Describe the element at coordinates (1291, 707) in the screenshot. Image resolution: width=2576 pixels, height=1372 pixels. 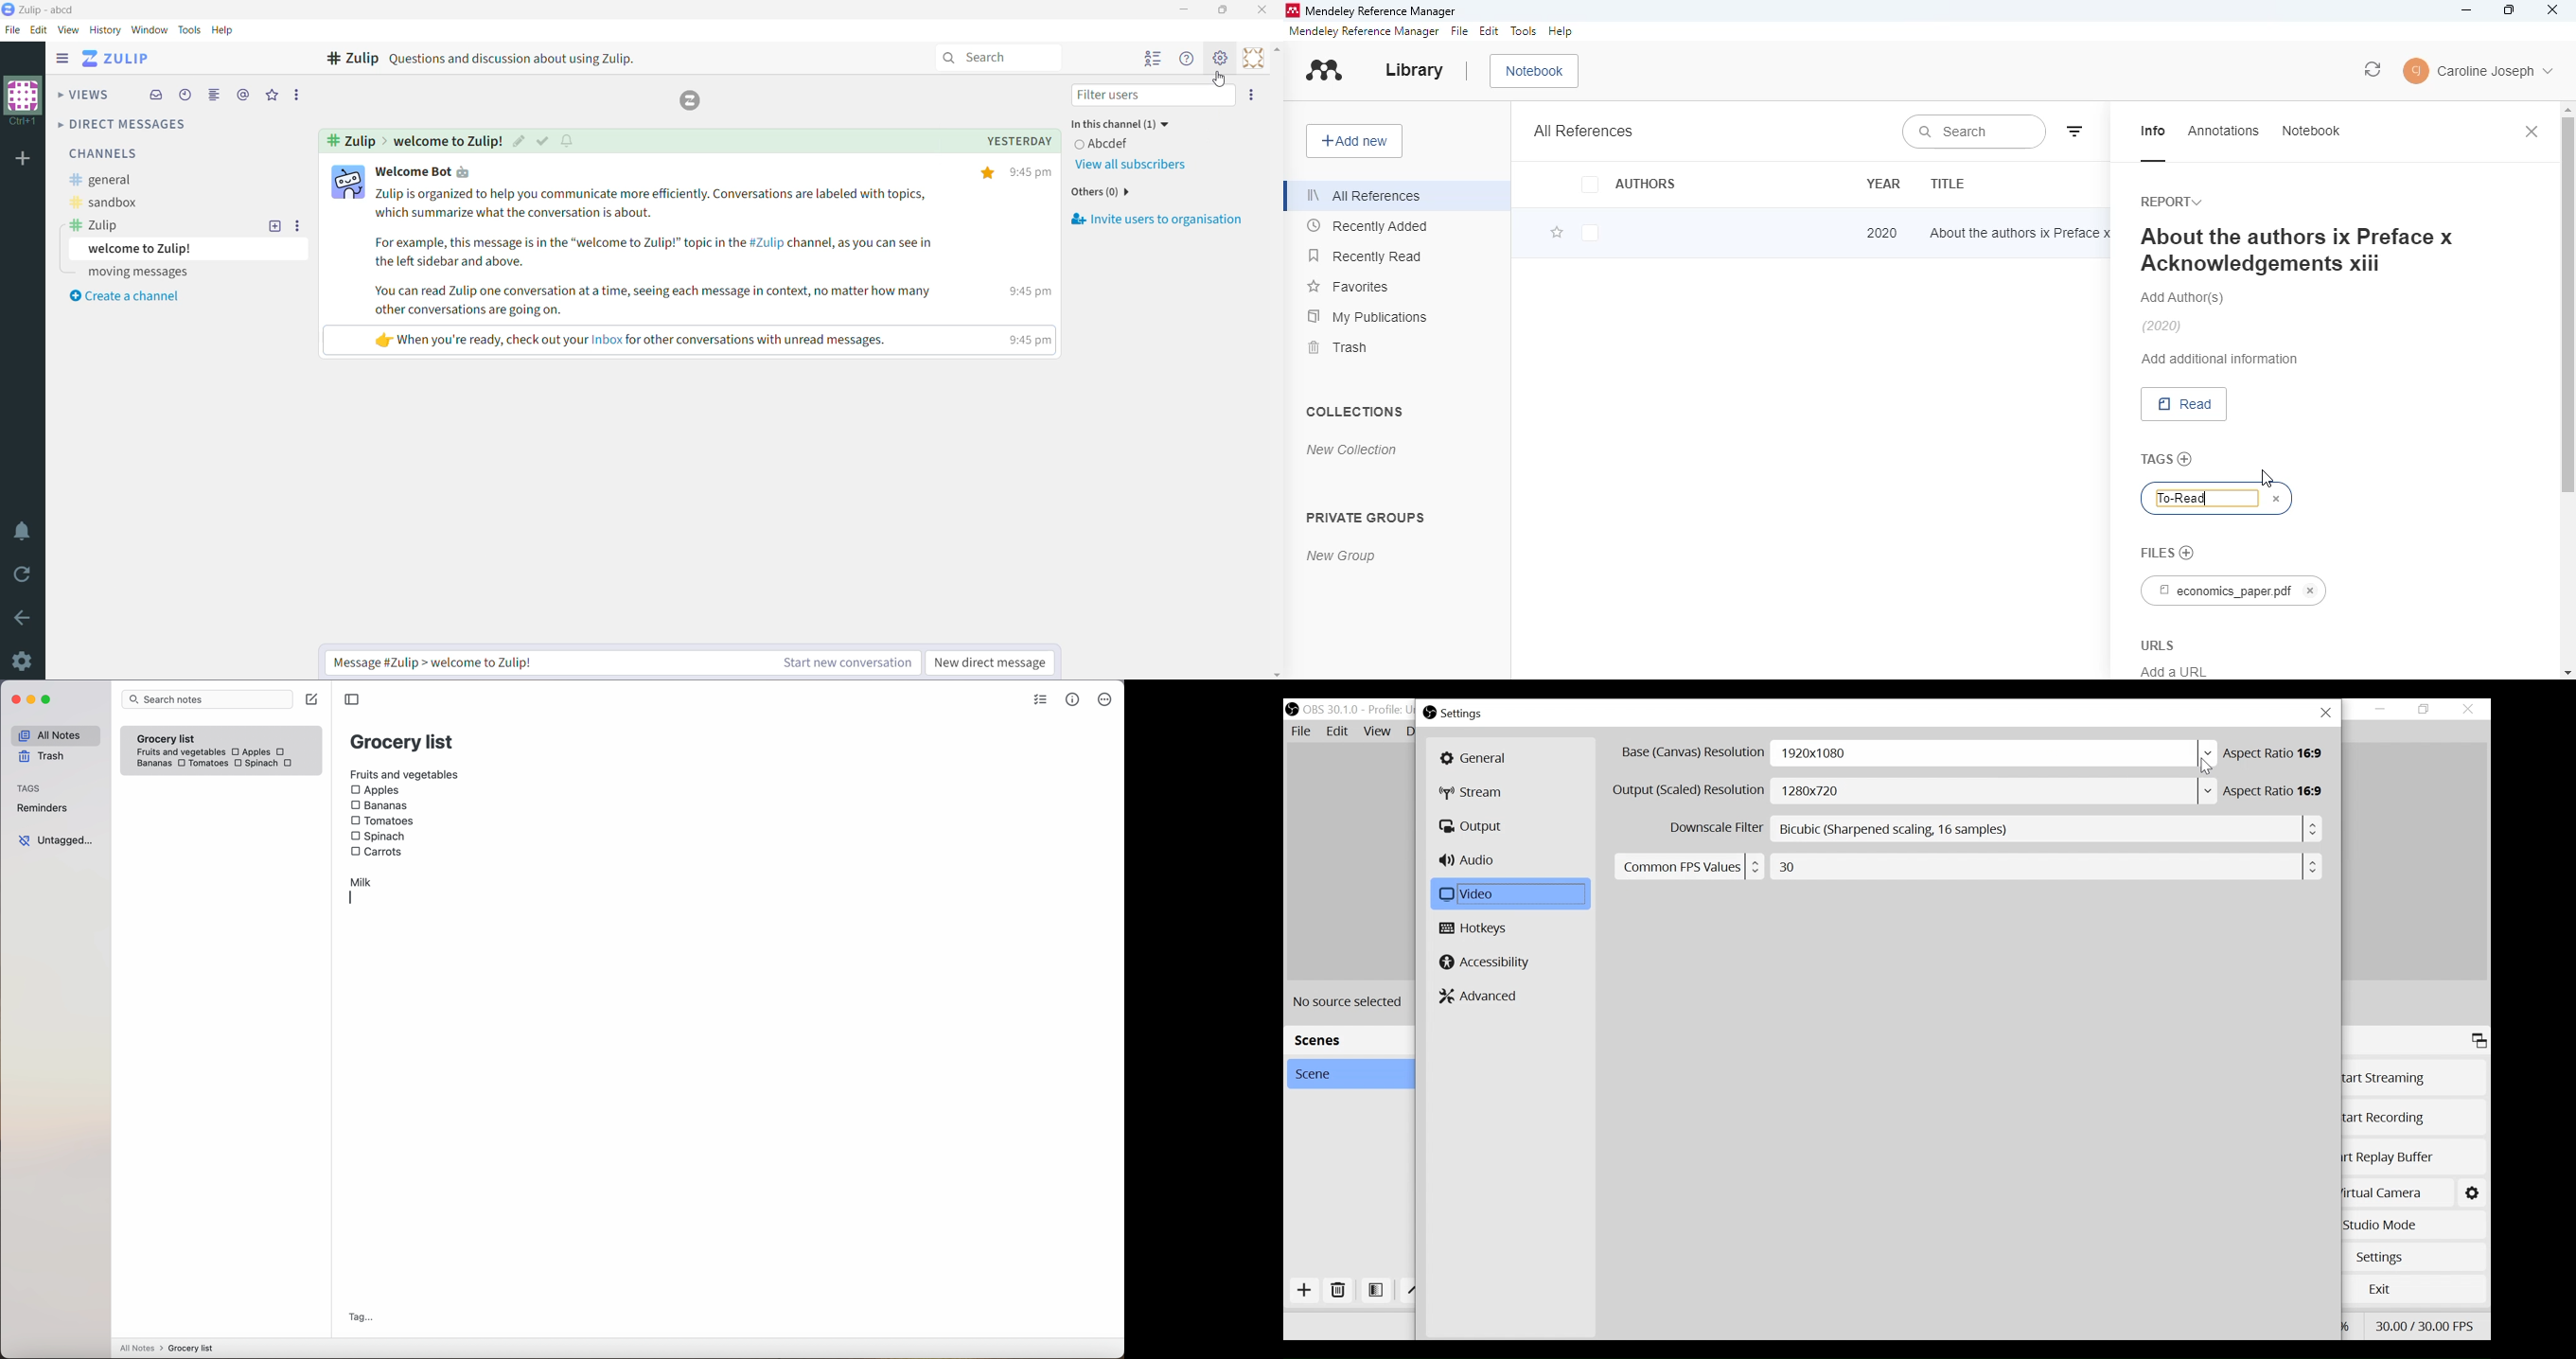
I see `OBS Studio Desktop Icon` at that location.